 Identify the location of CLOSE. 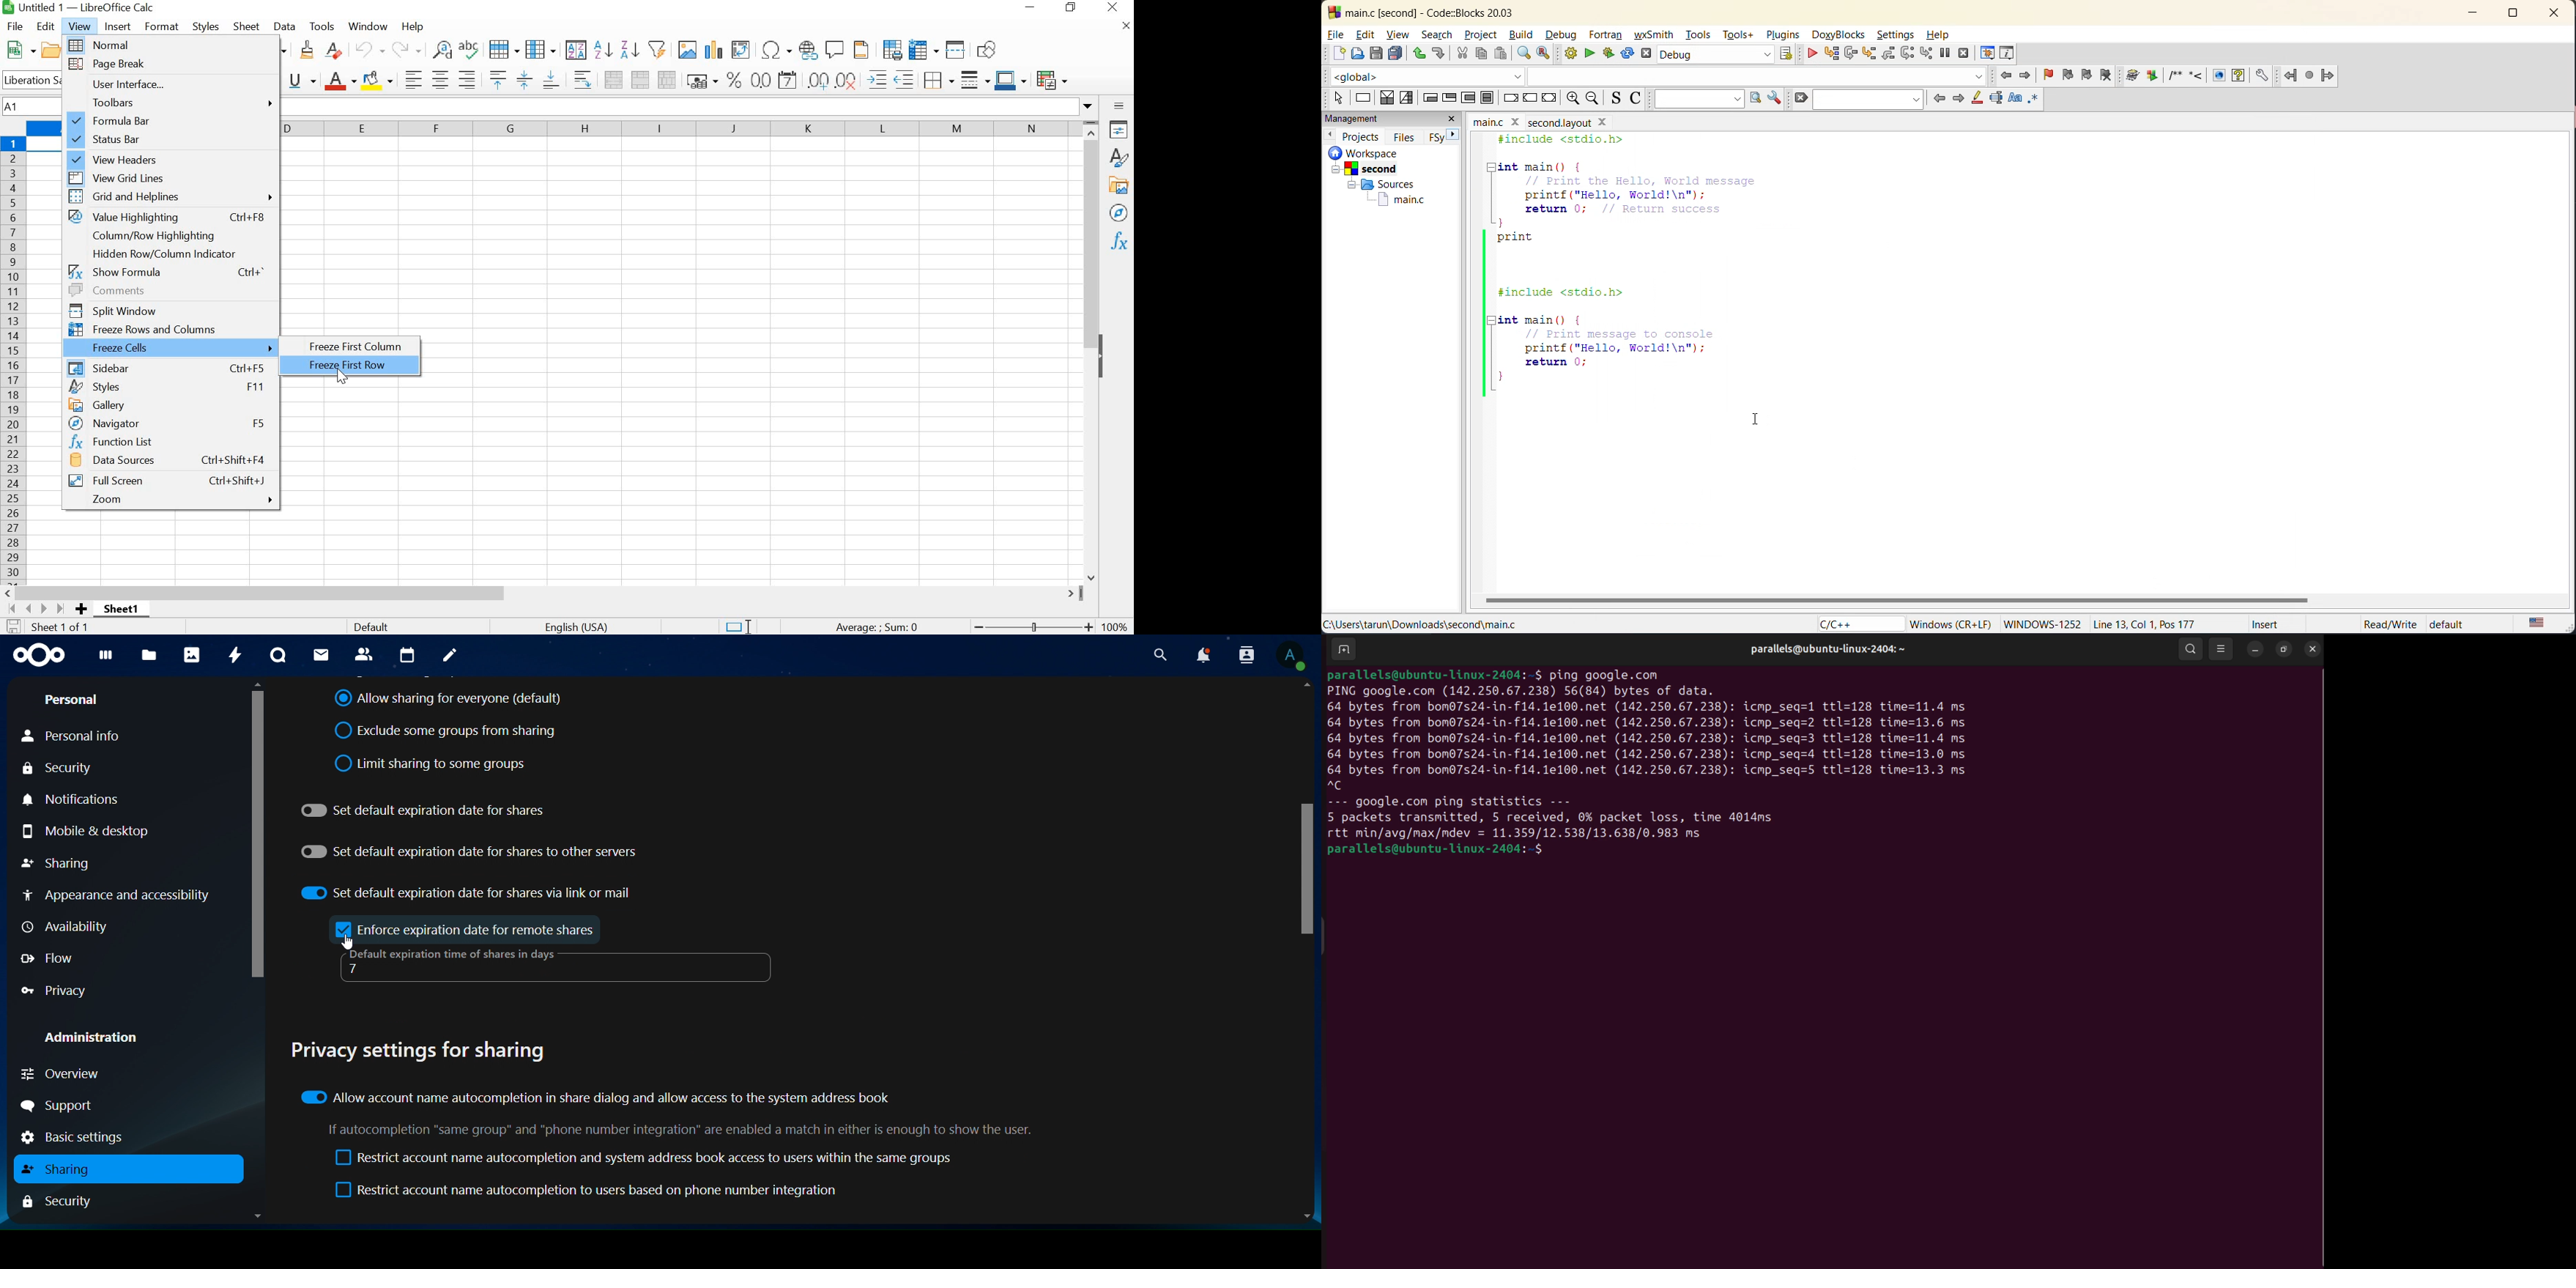
(1124, 29).